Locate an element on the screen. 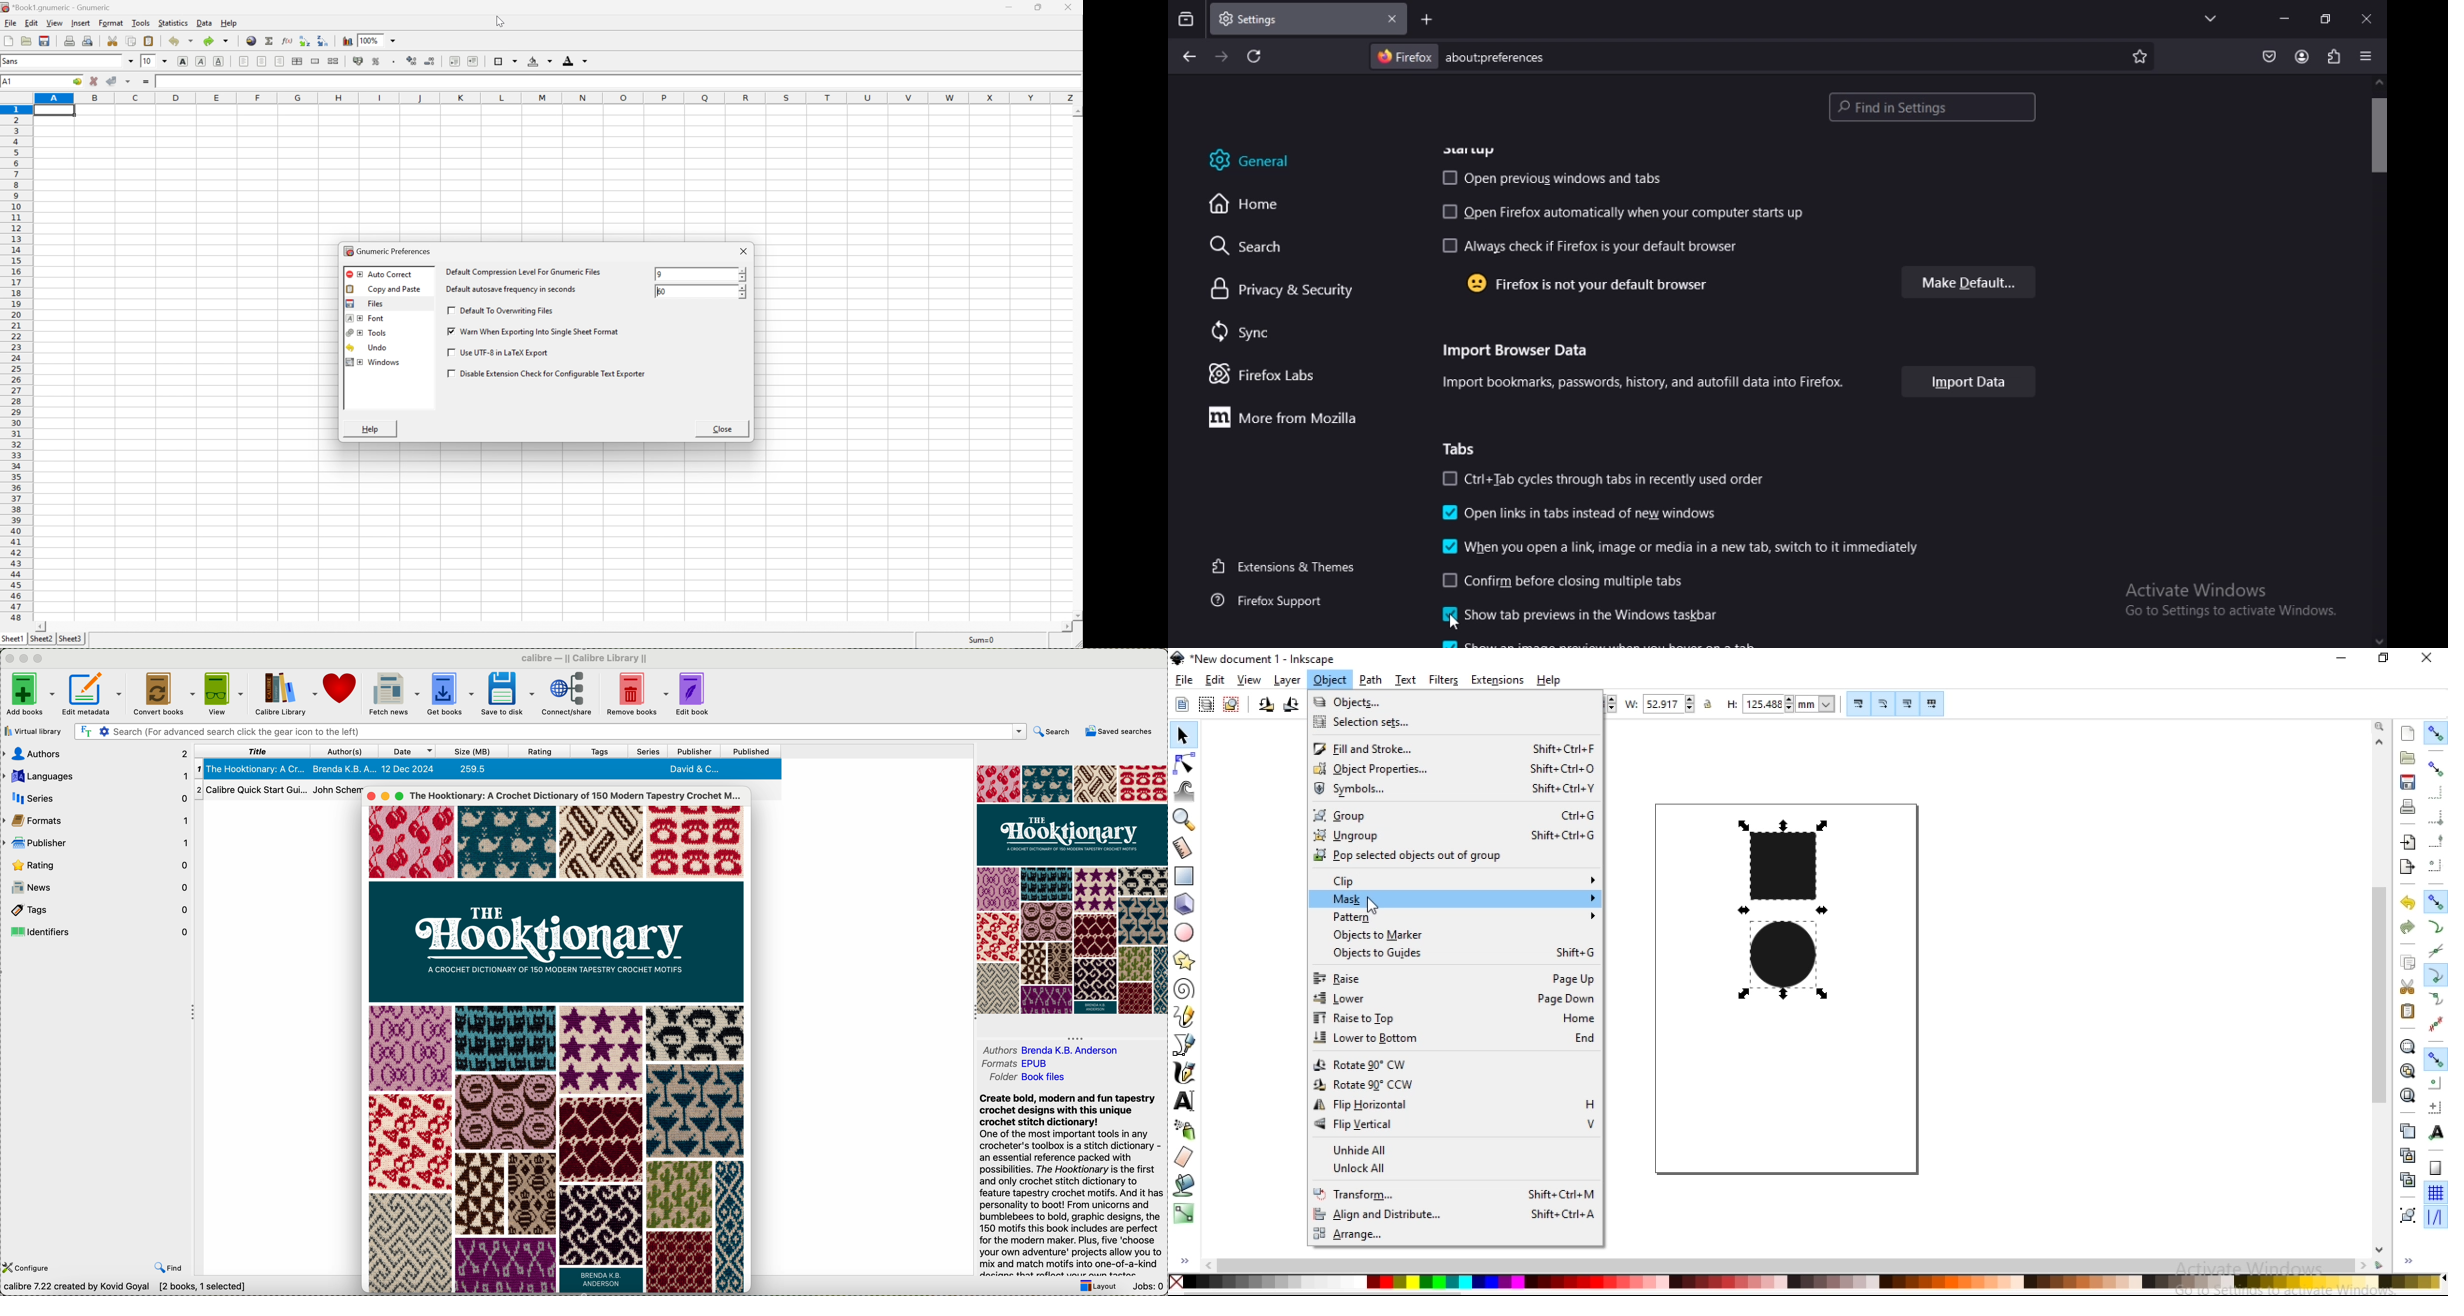 The height and width of the screenshot is (1316, 2464). background color is located at coordinates (542, 61).